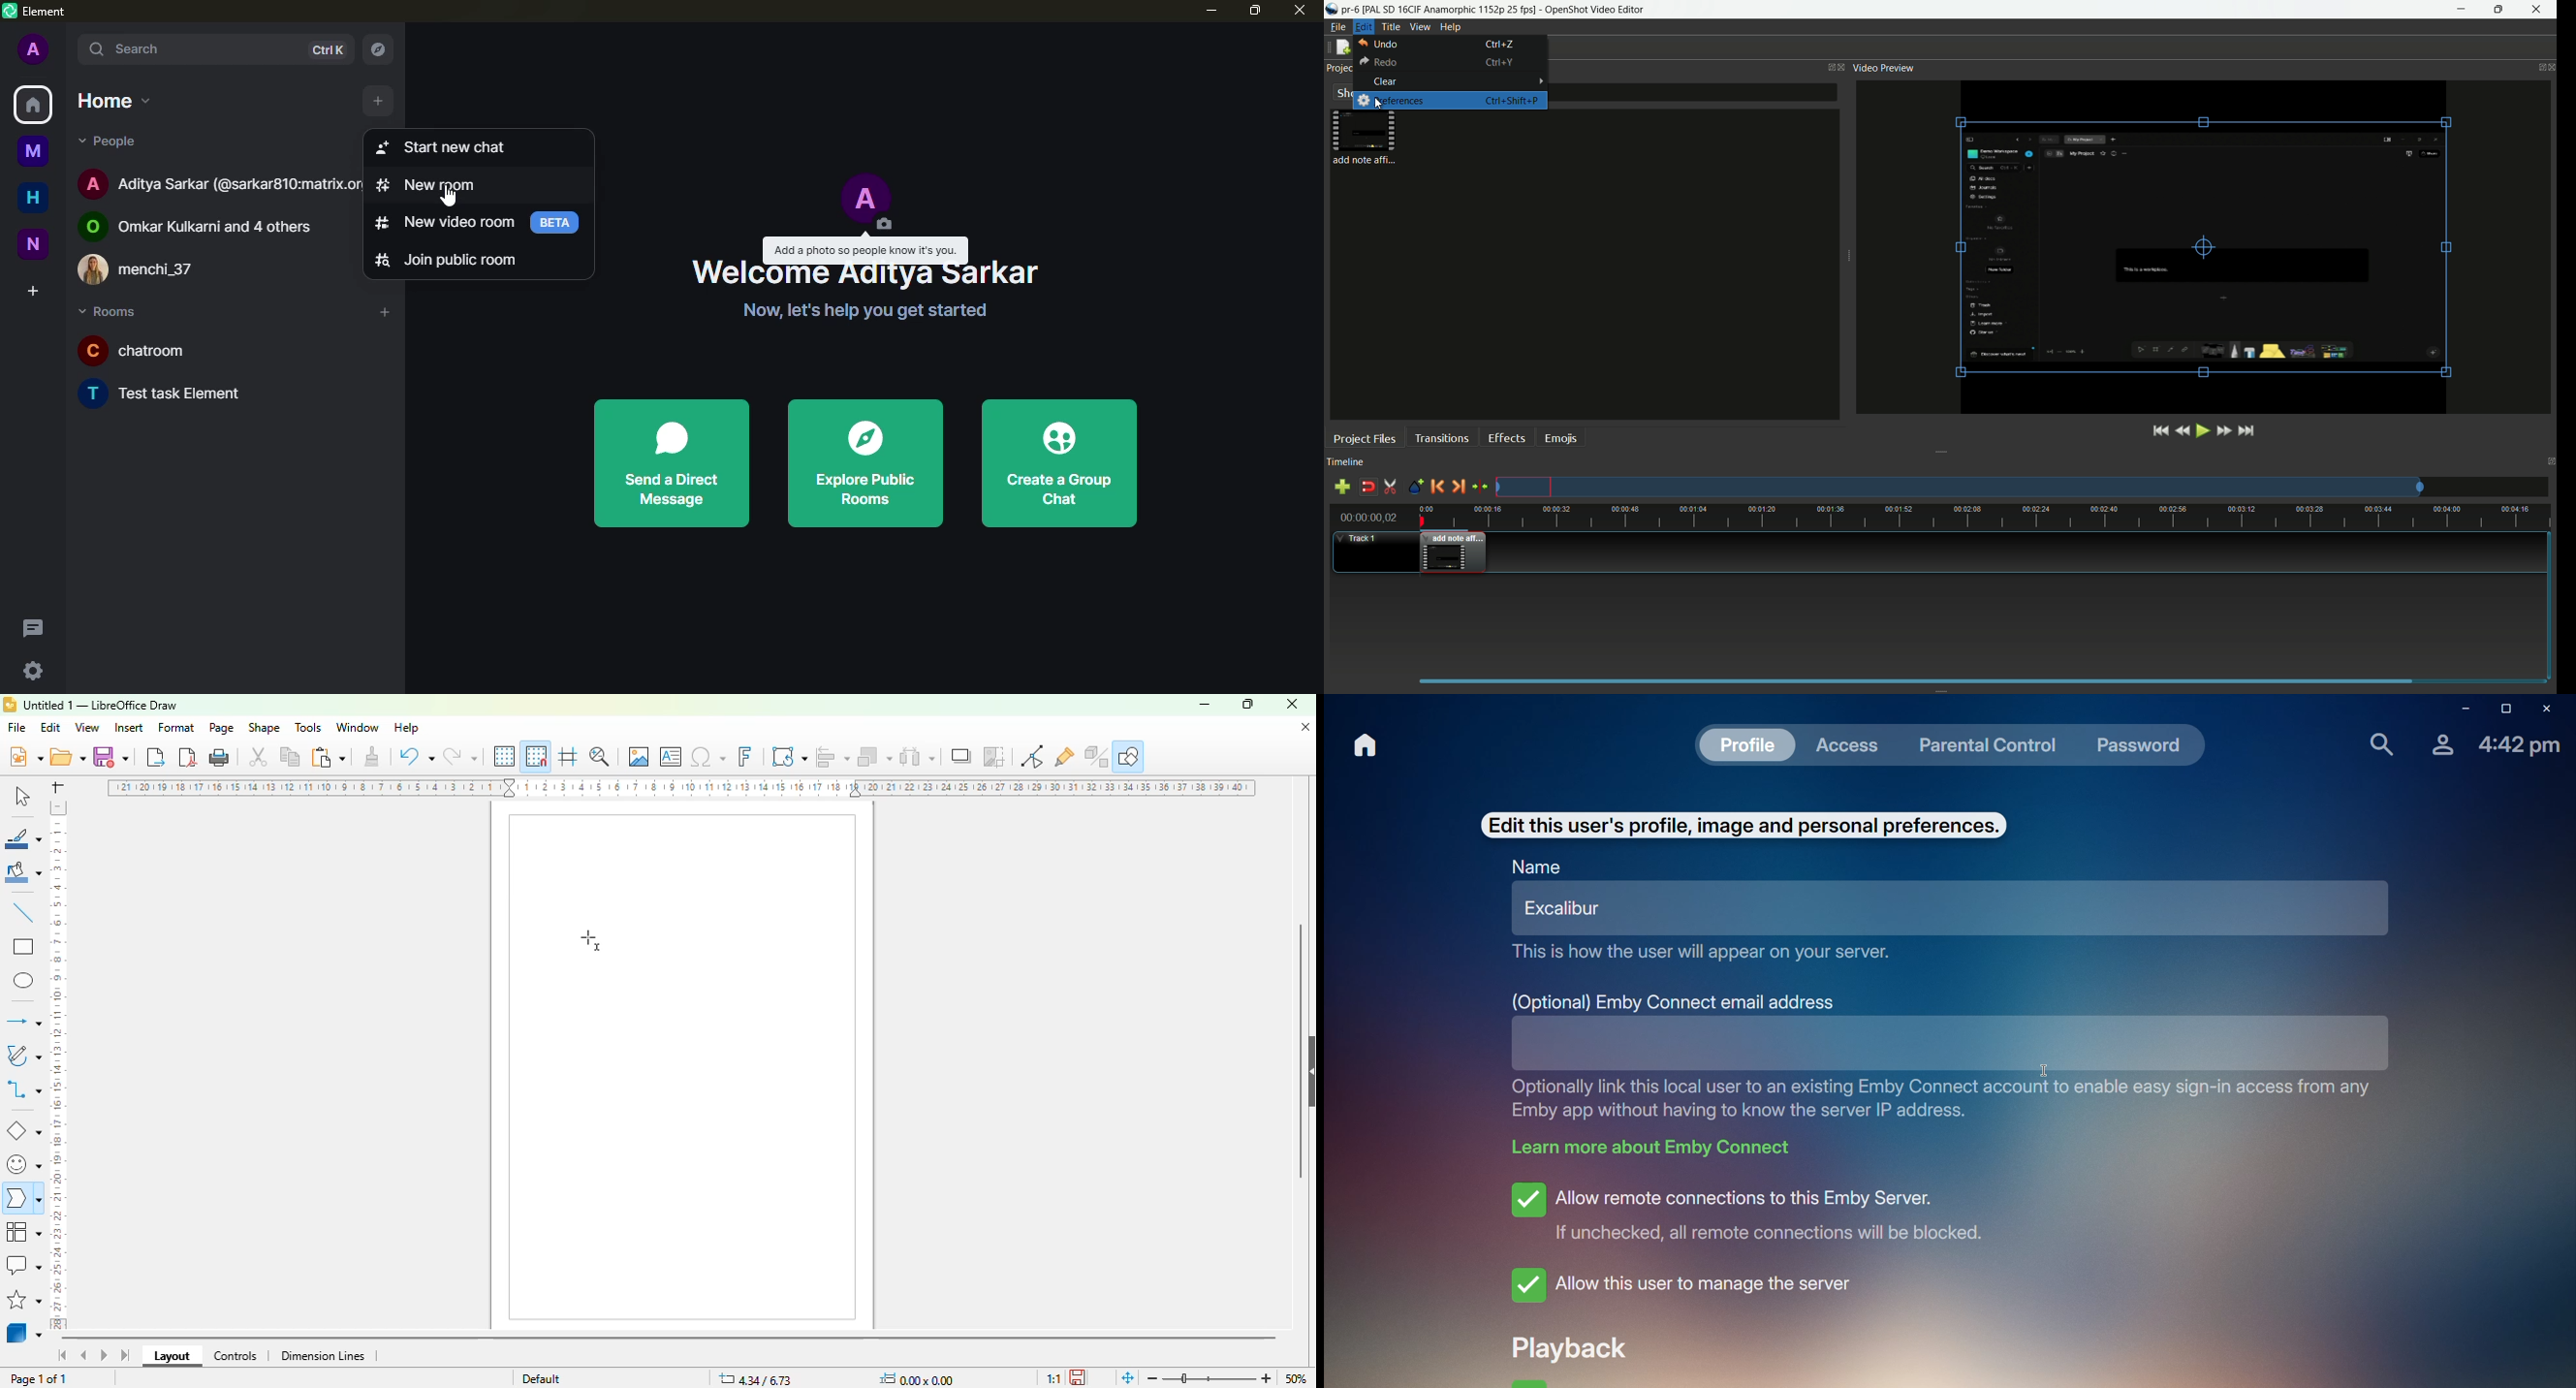 This screenshot has width=2576, height=1400. What do you see at coordinates (1453, 553) in the screenshot?
I see `video in timeline` at bounding box center [1453, 553].